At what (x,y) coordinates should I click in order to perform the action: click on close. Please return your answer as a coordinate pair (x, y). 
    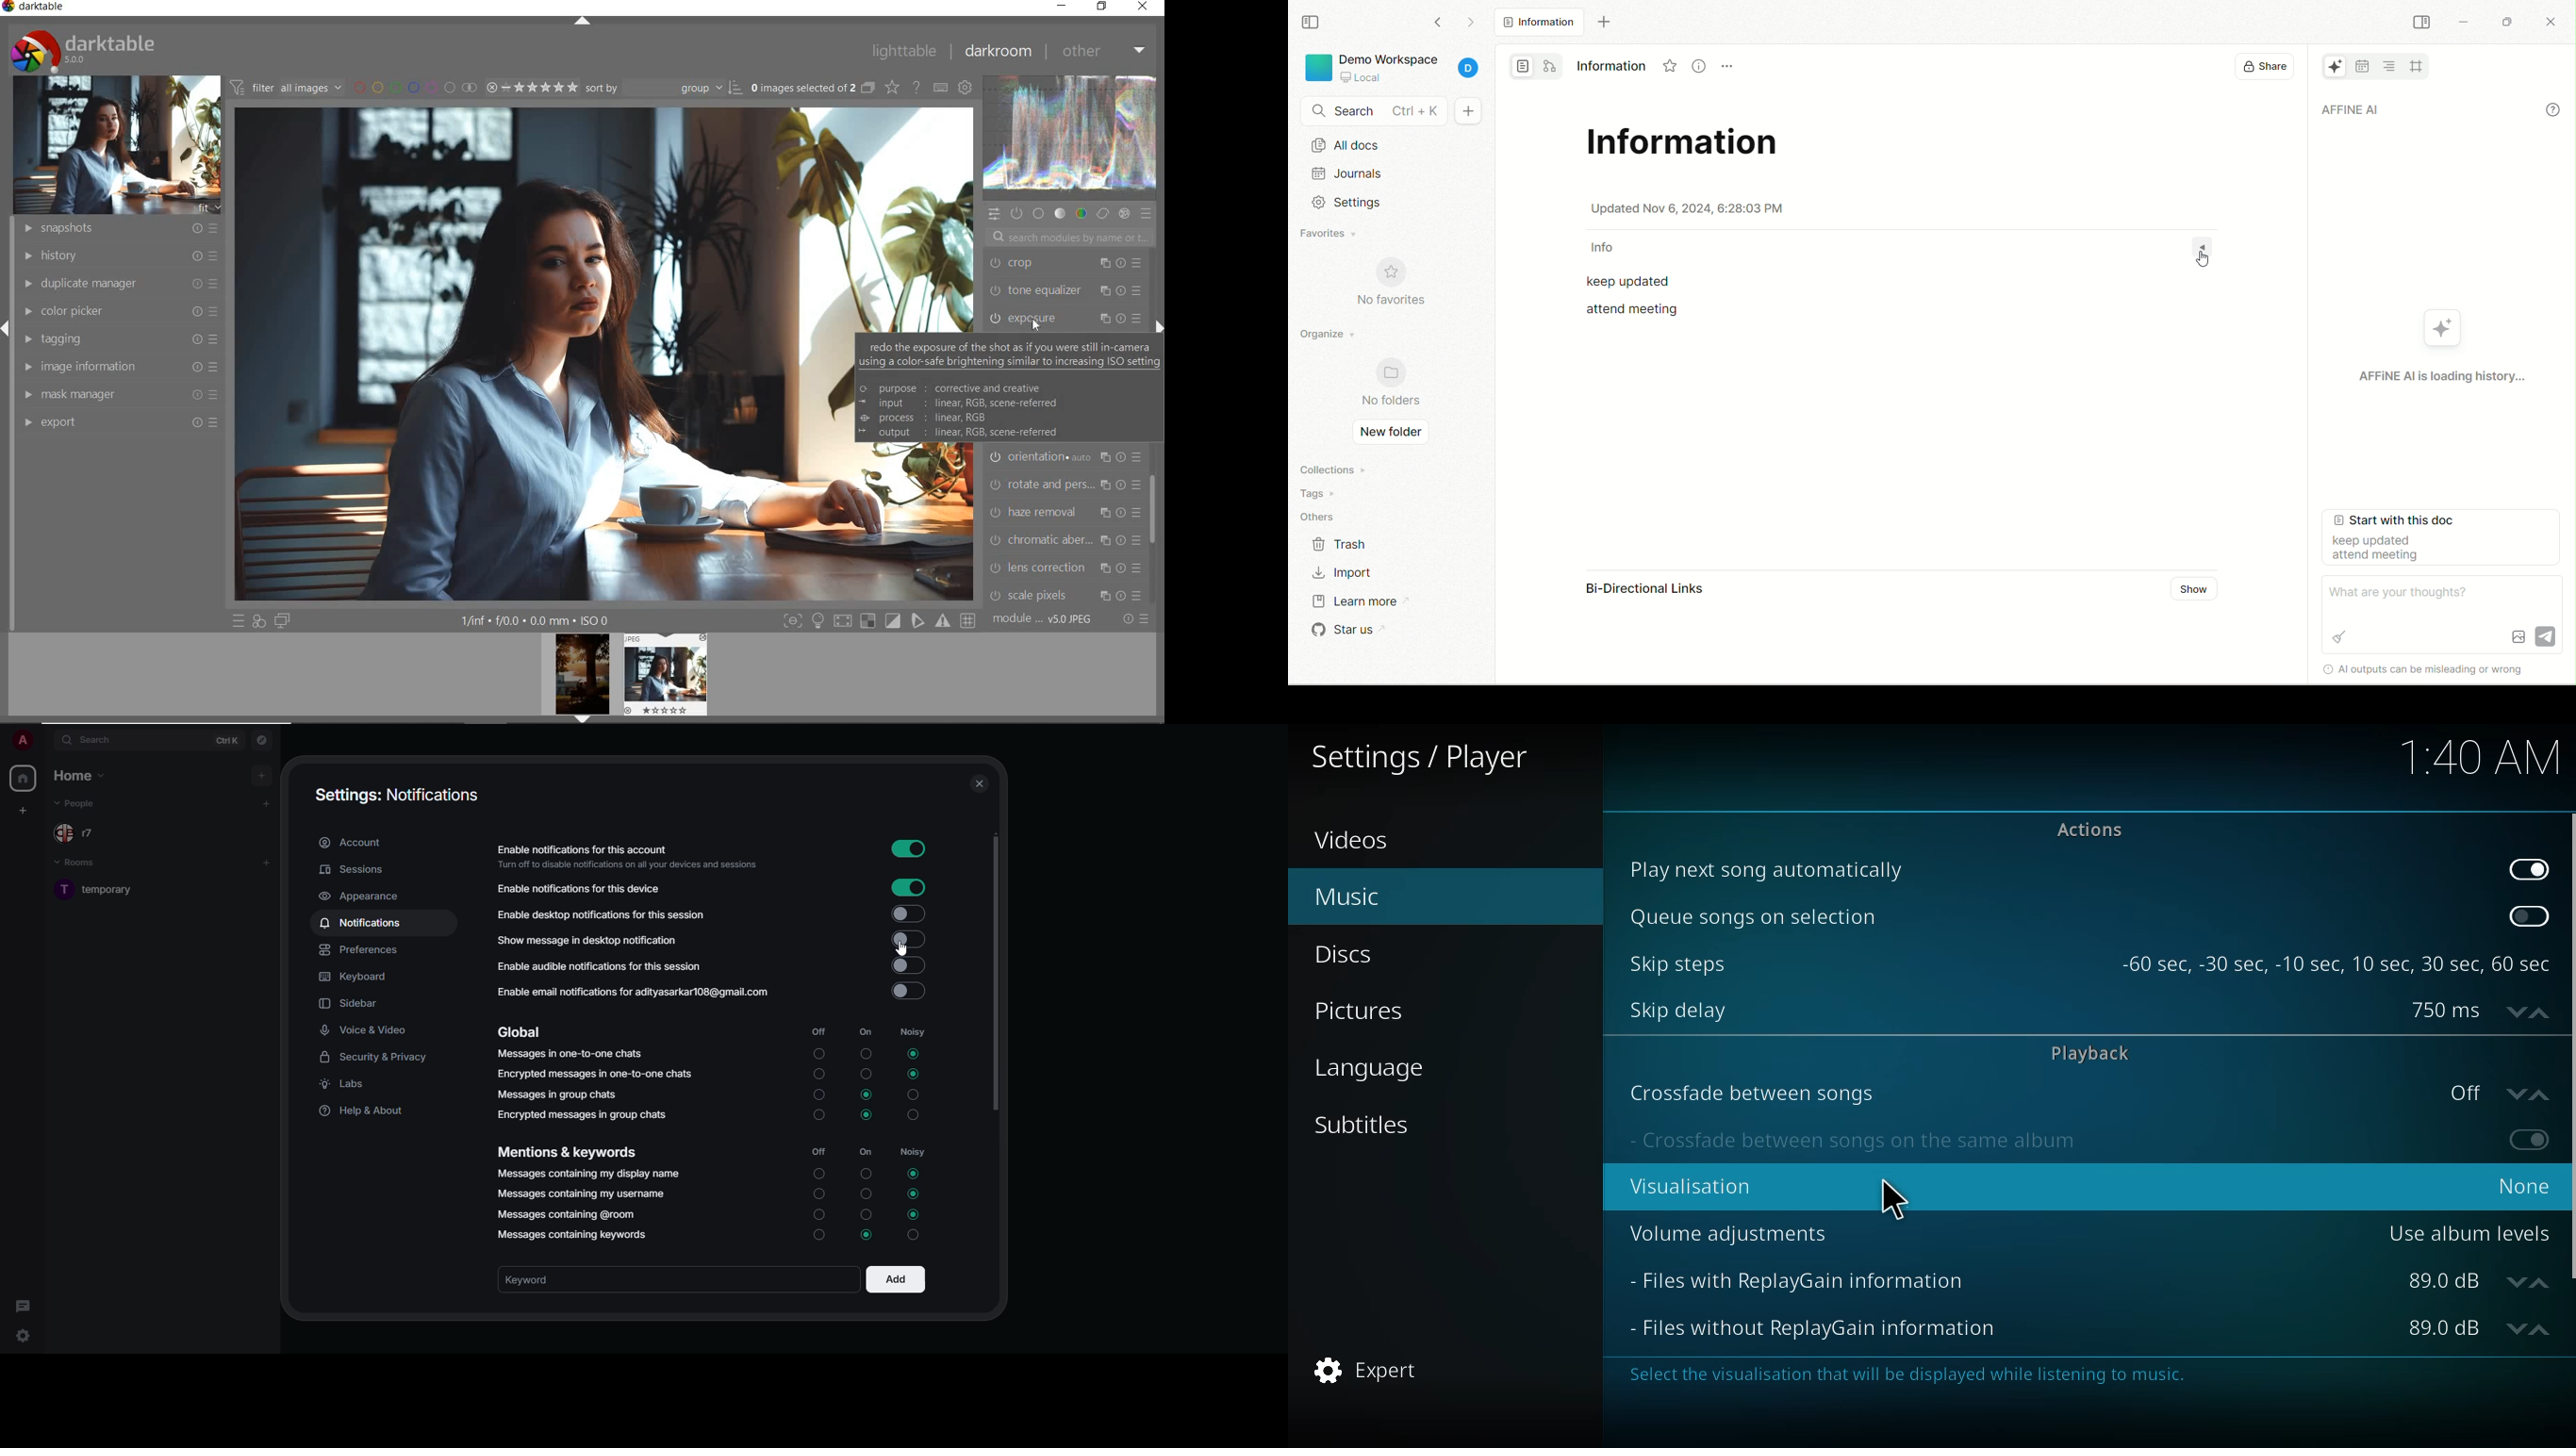
    Looking at the image, I should click on (982, 784).